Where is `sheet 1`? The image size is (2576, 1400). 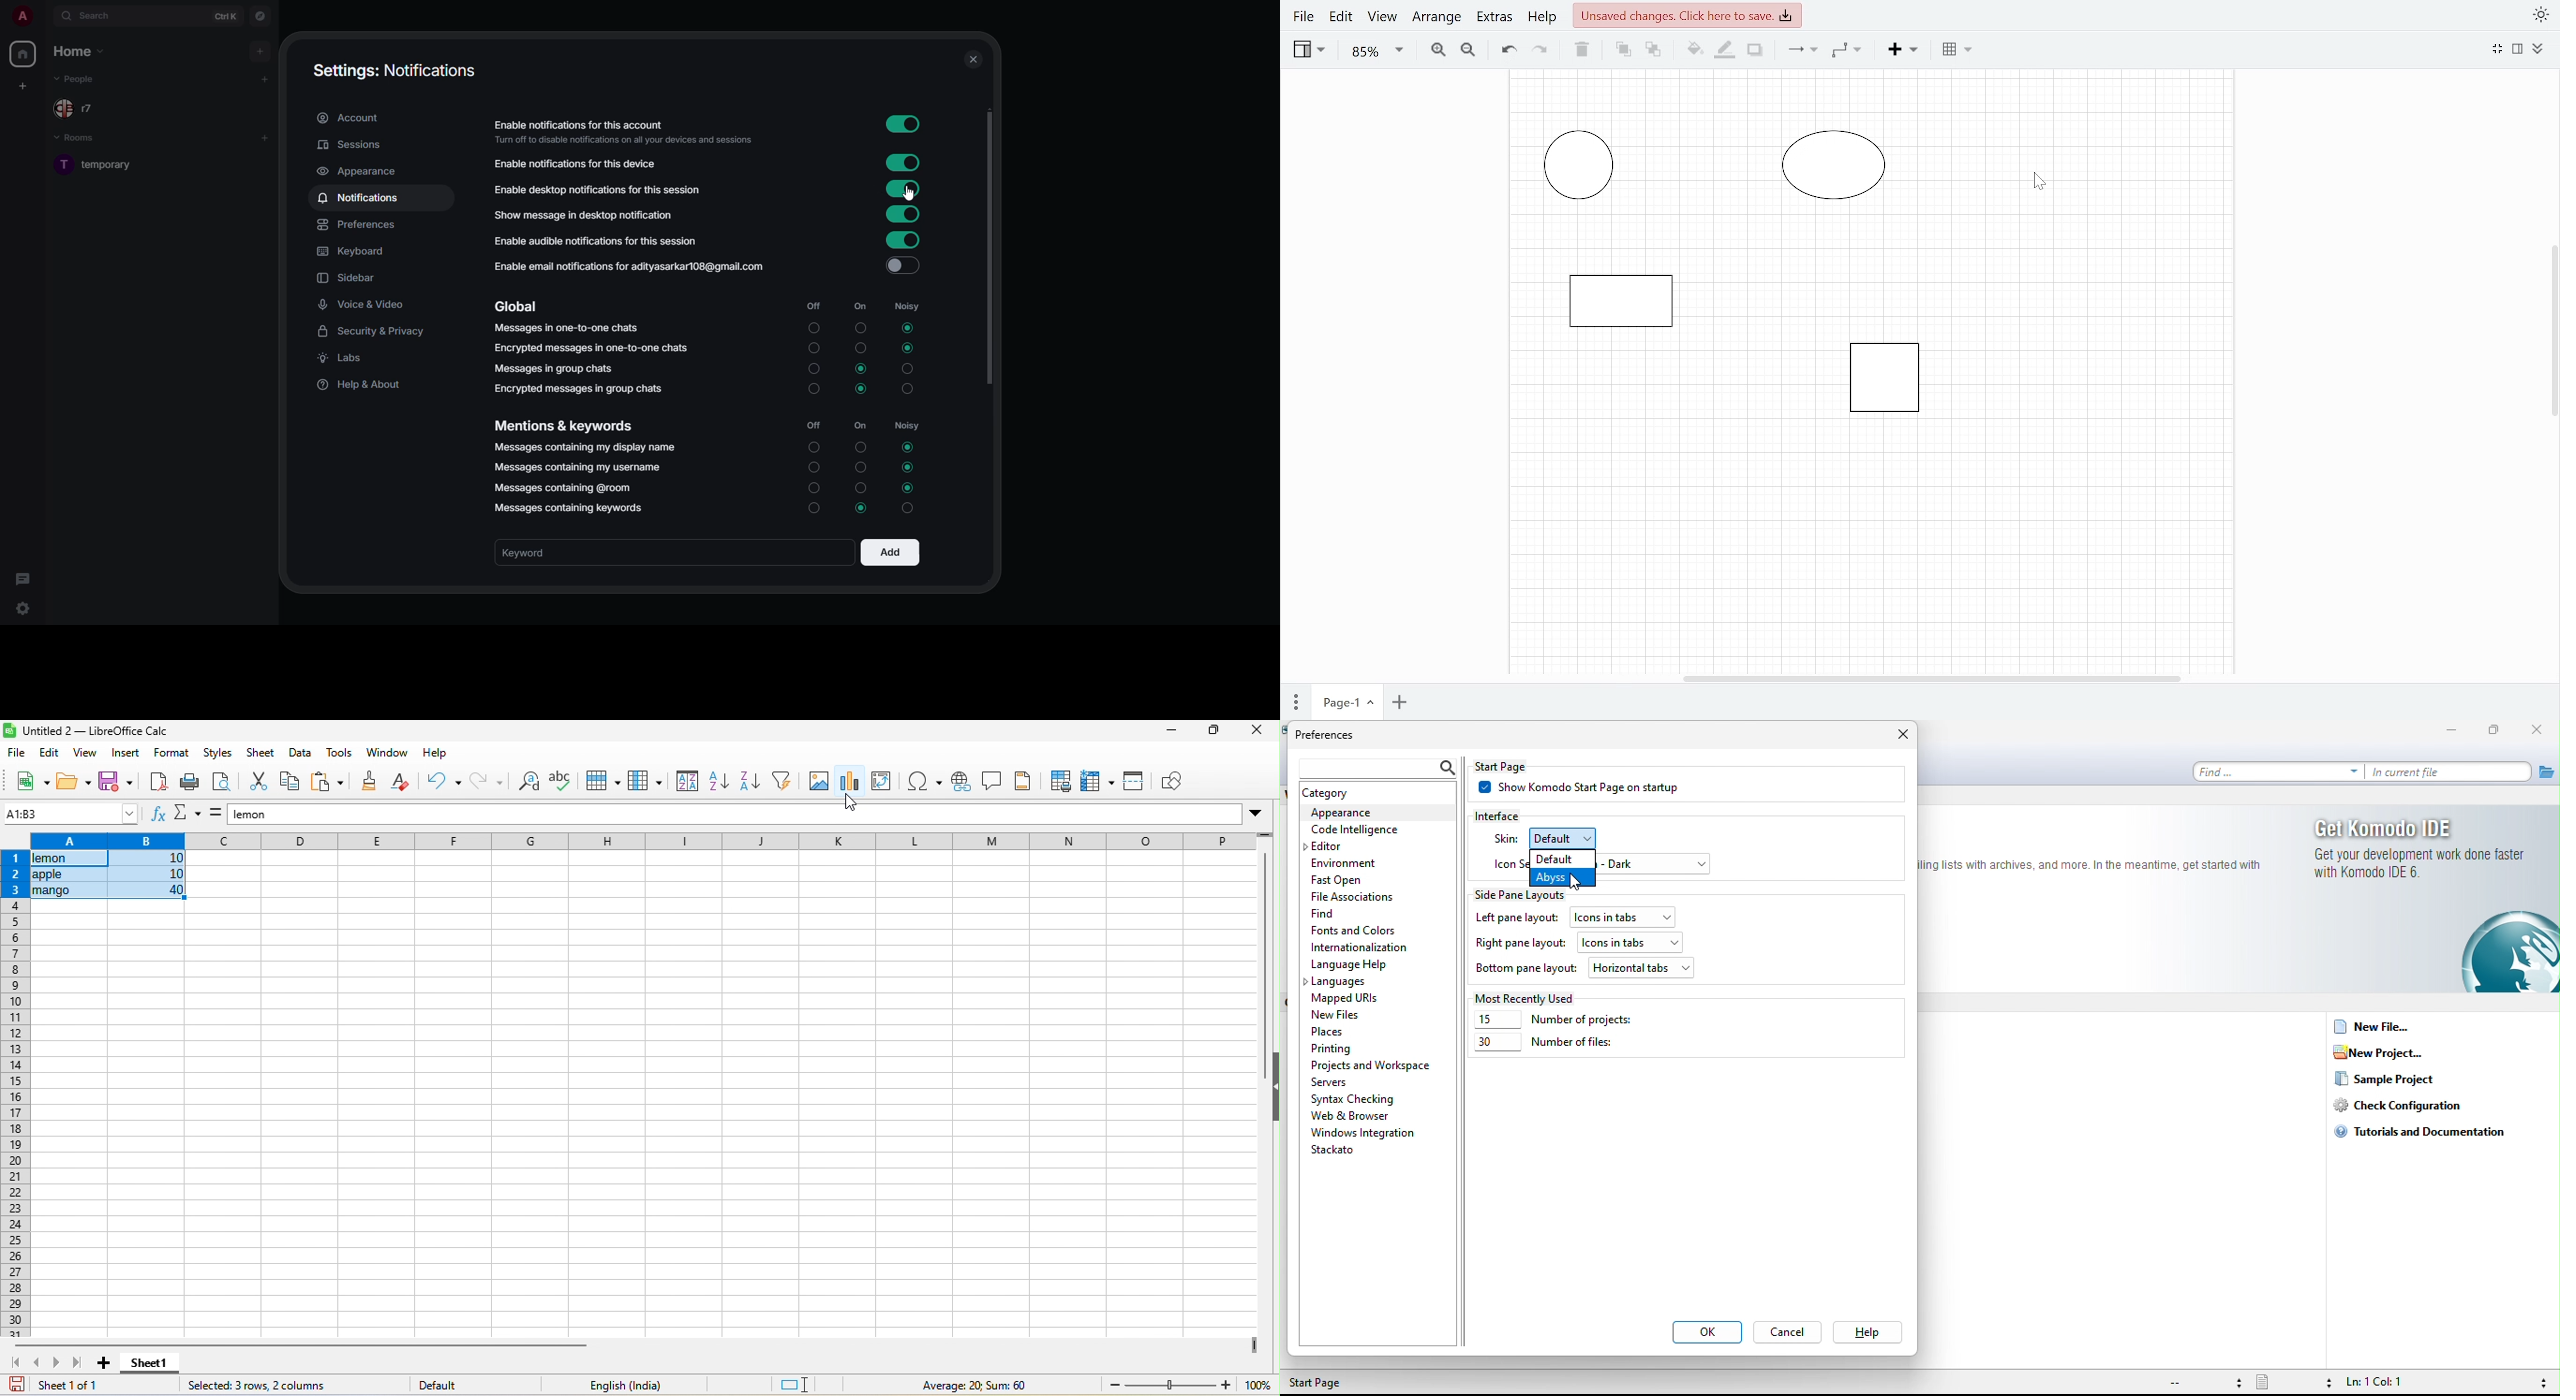
sheet 1 is located at coordinates (154, 1365).